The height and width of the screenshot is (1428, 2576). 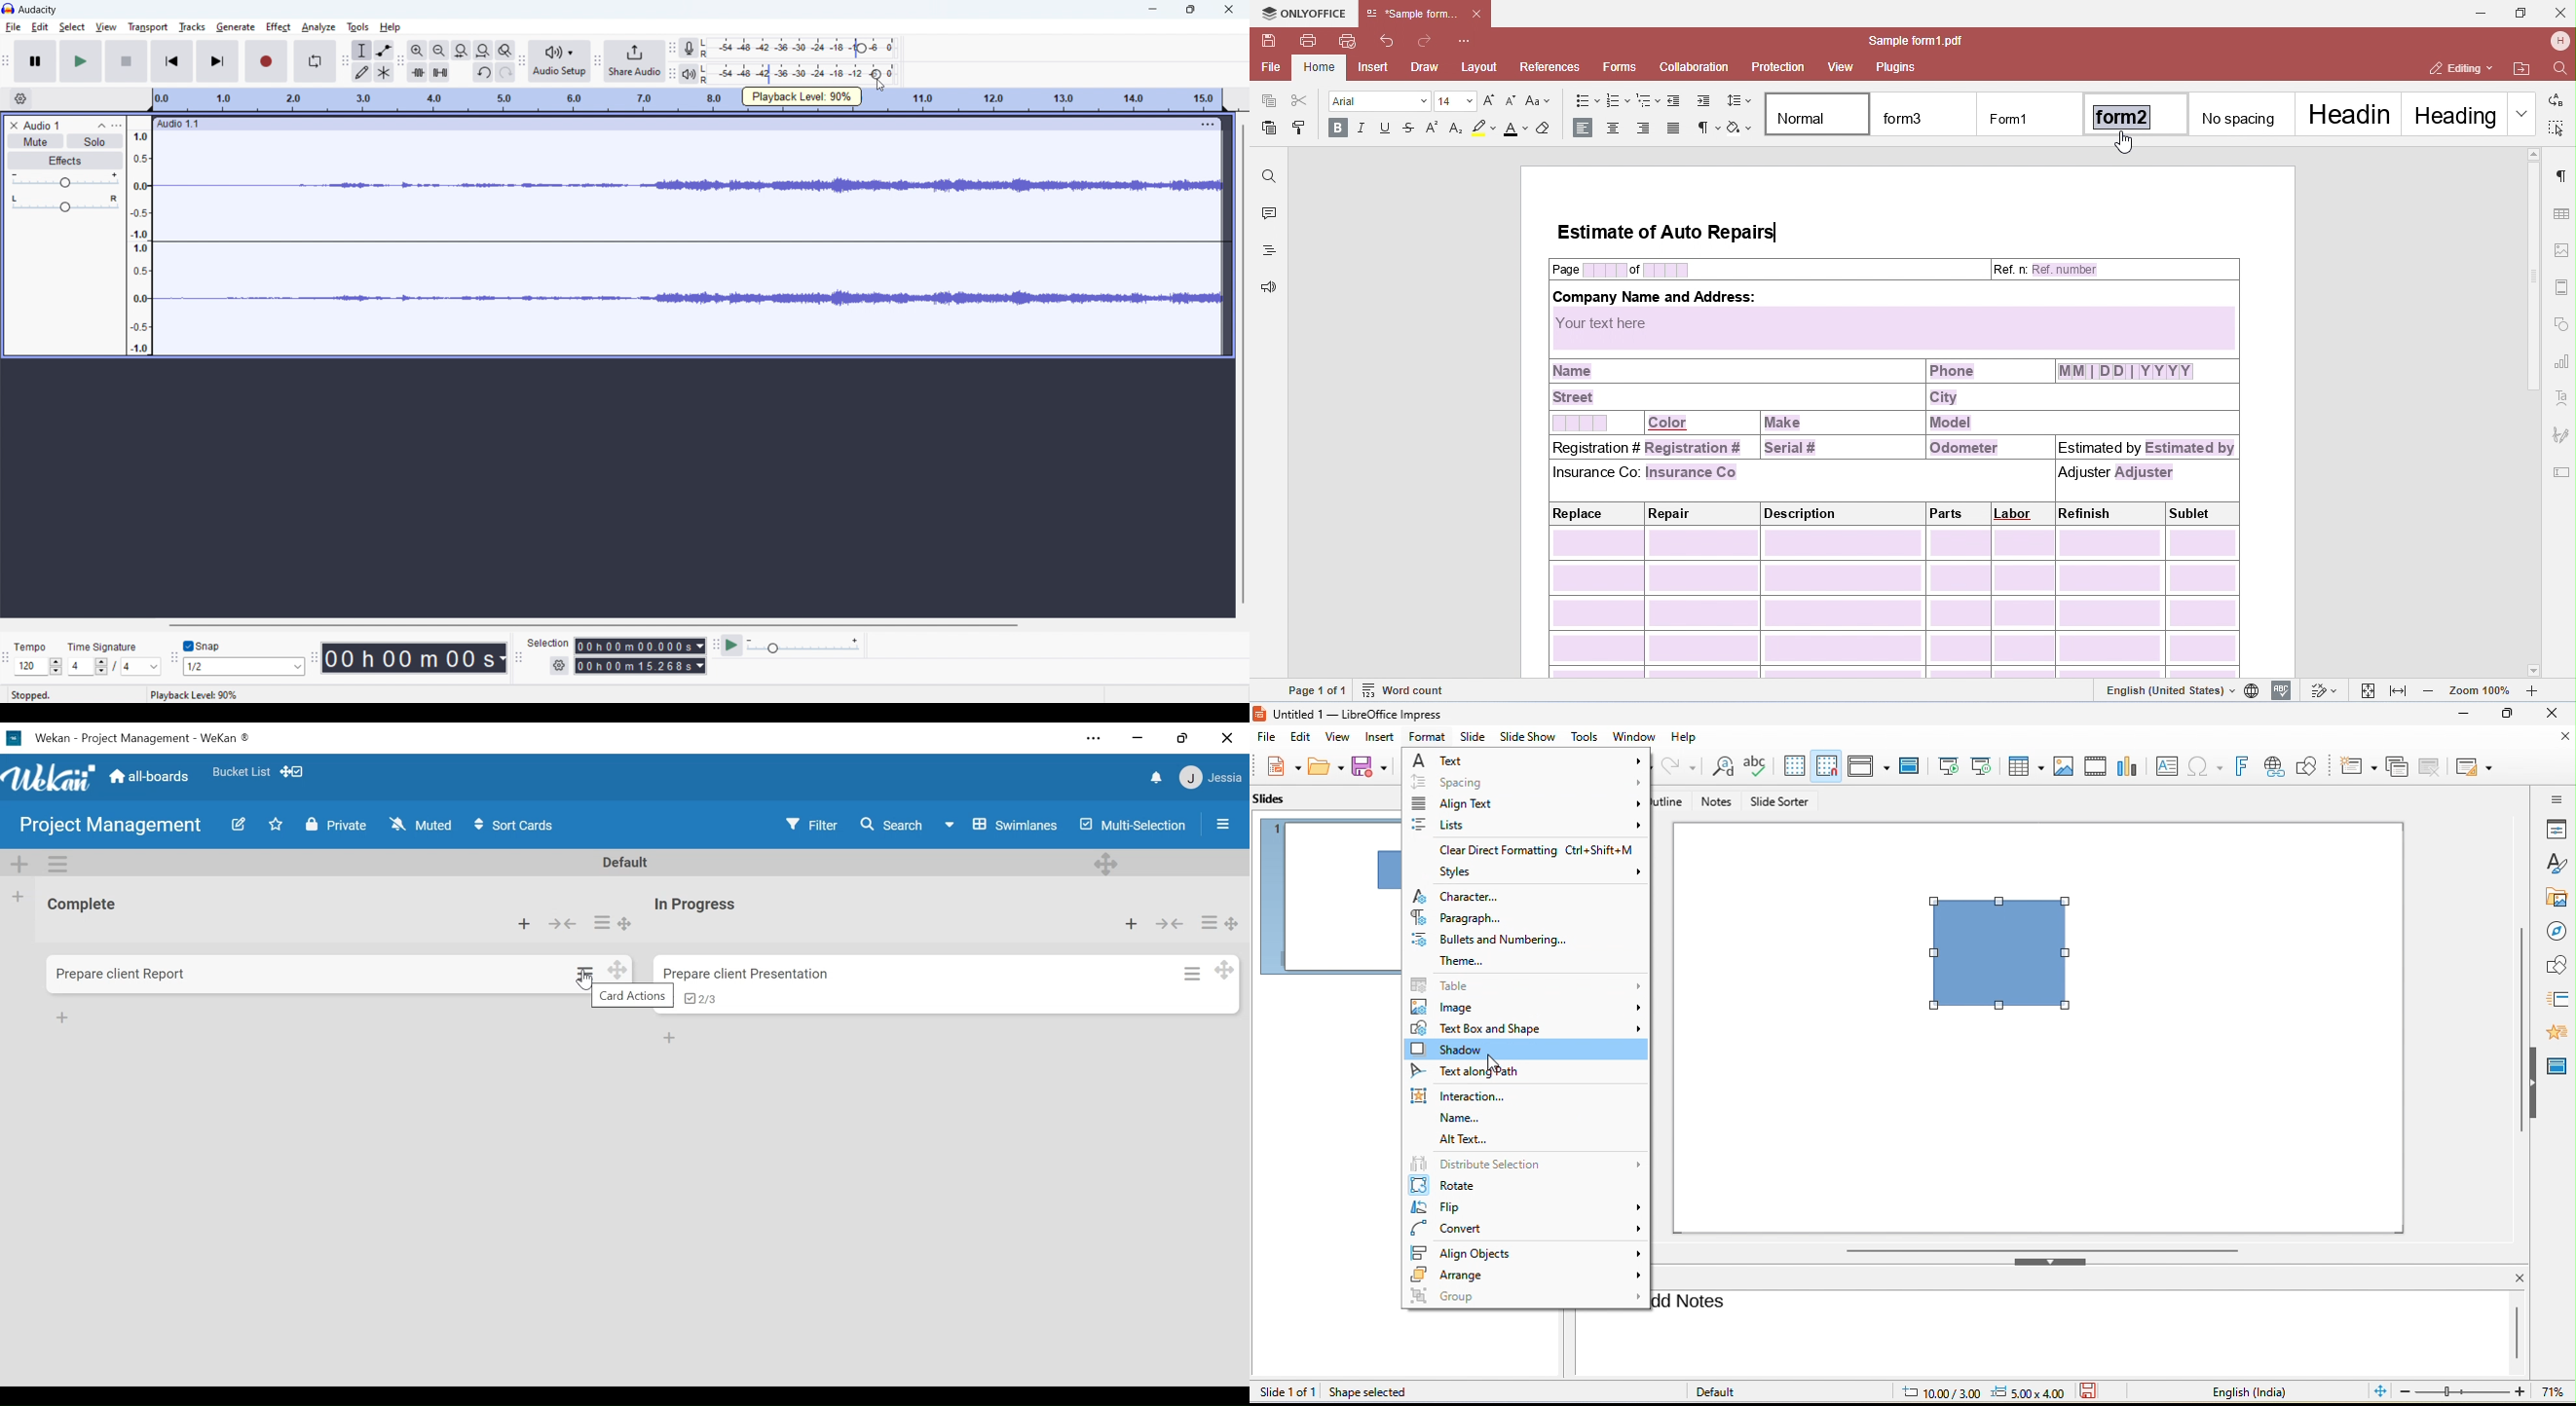 I want to click on Add card to top of the list, so click(x=1132, y=924).